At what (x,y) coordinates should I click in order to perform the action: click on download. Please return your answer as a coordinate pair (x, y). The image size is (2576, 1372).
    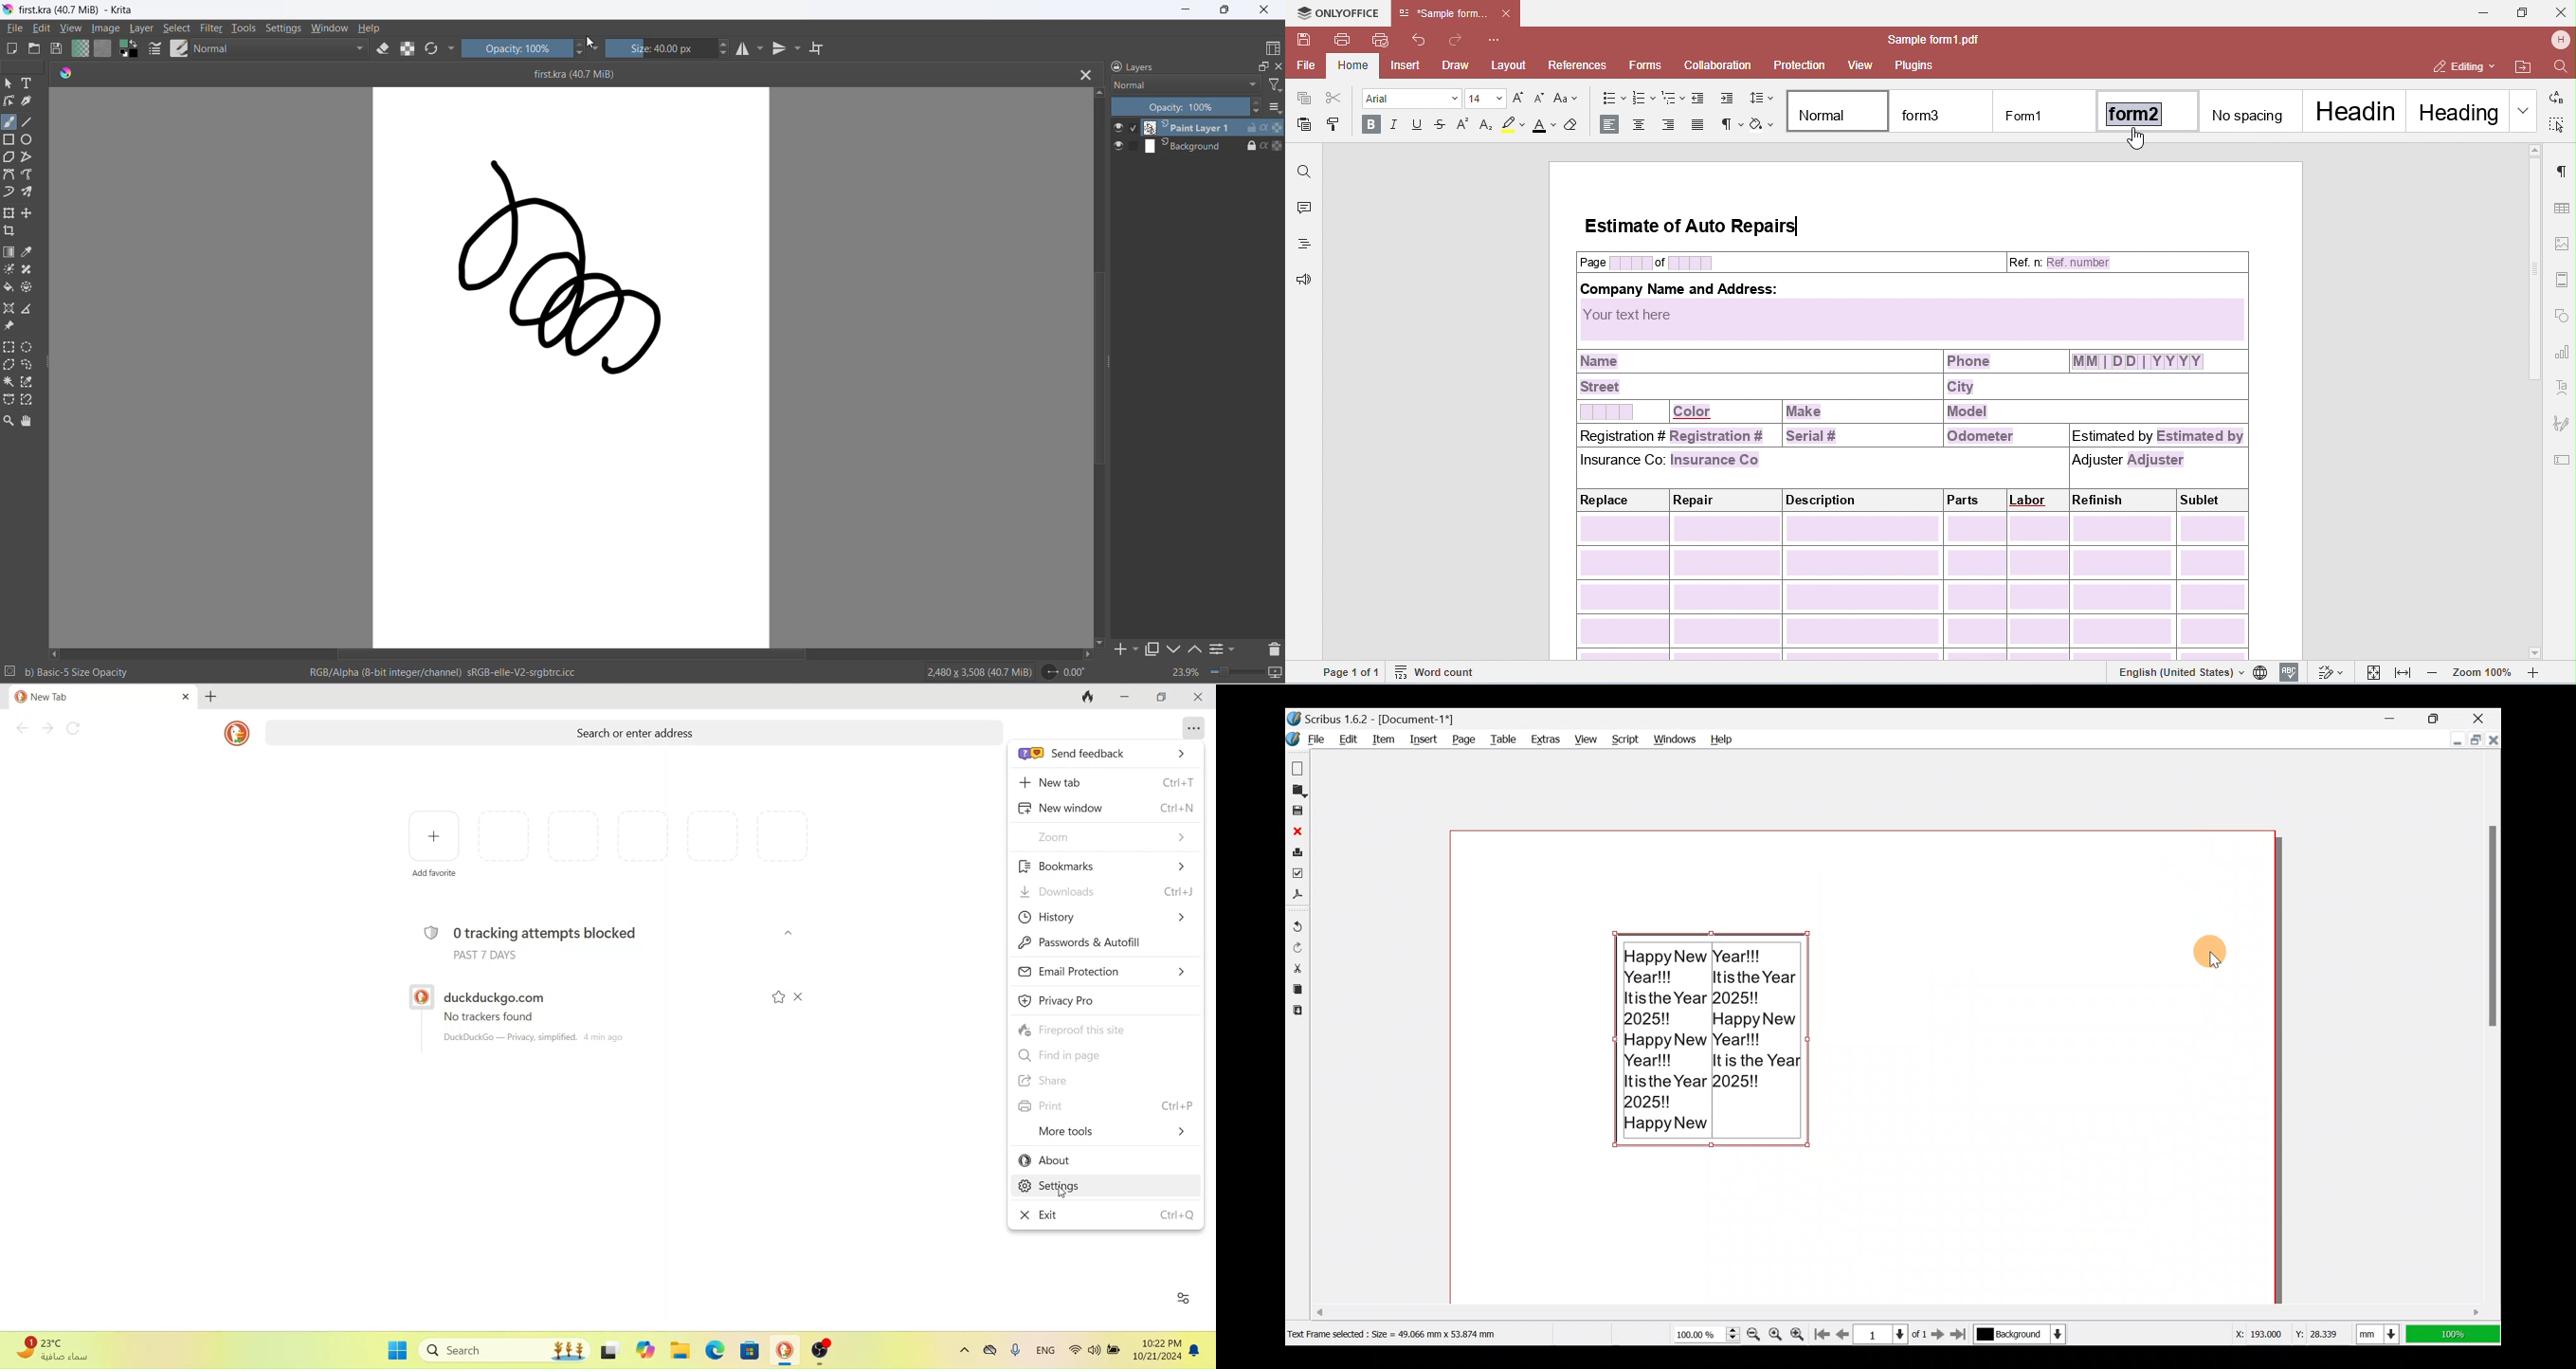
    Looking at the image, I should click on (1107, 890).